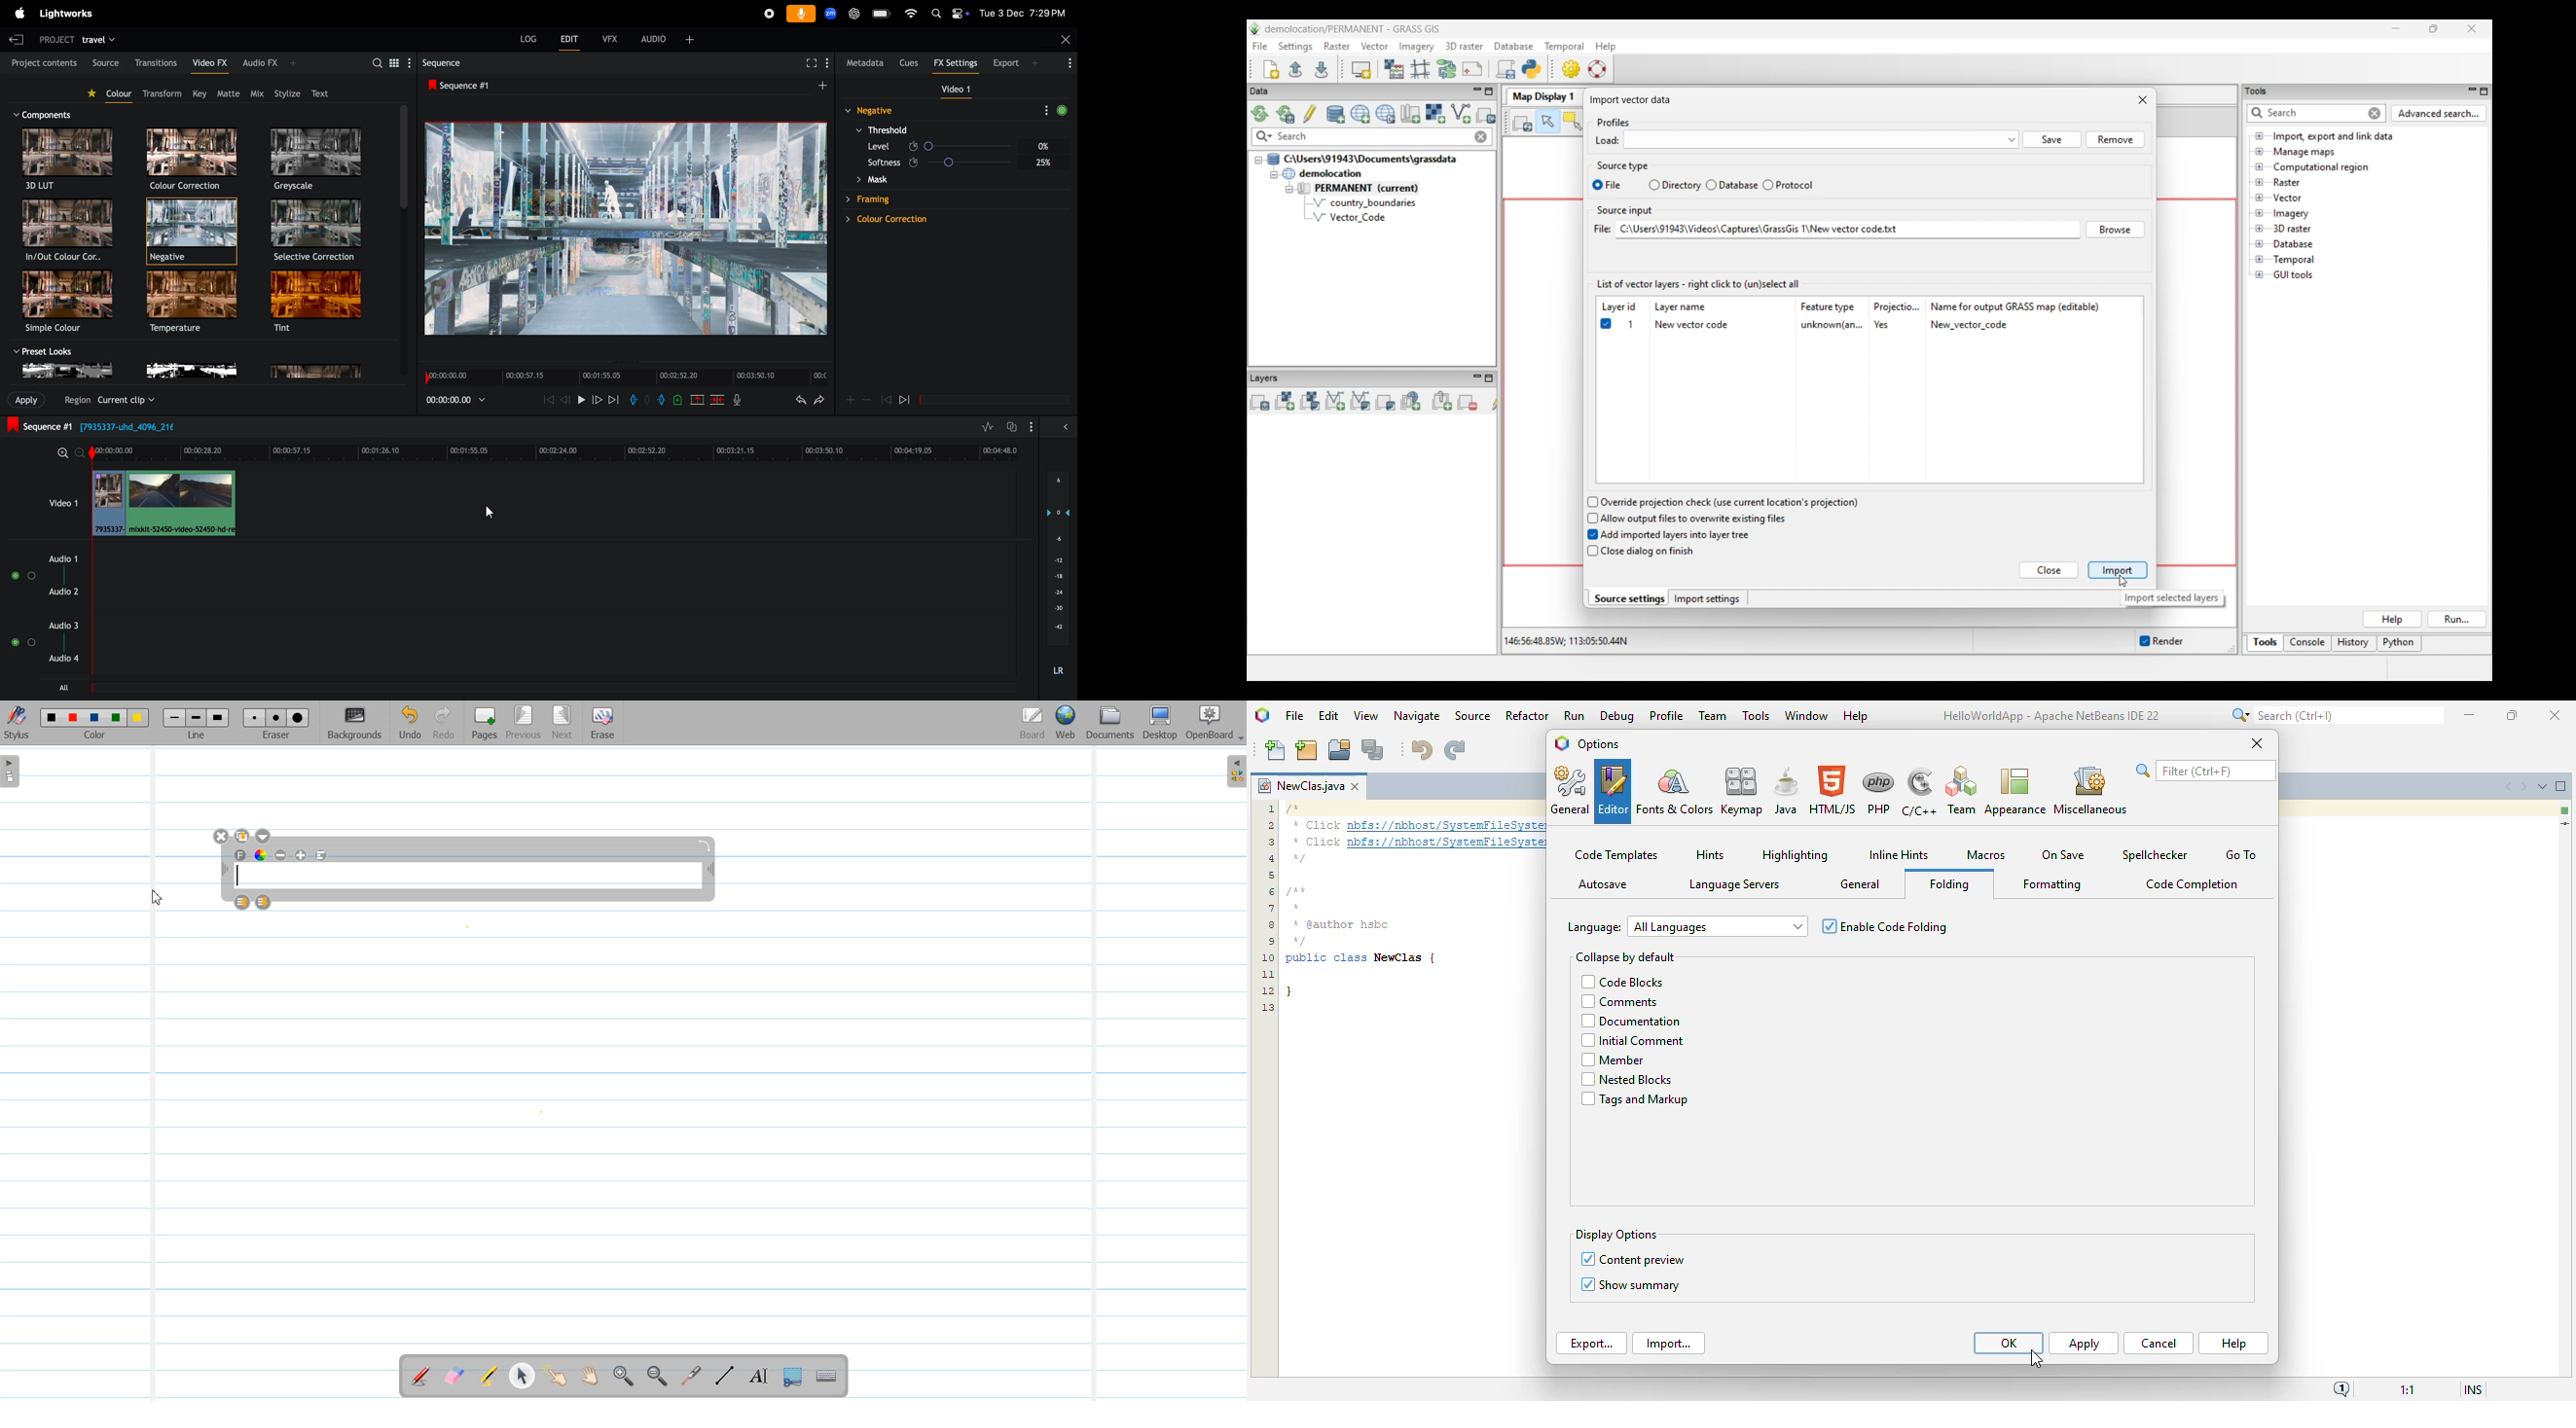 This screenshot has height=1428, width=2576. Describe the element at coordinates (1879, 791) in the screenshot. I see `PHP` at that location.